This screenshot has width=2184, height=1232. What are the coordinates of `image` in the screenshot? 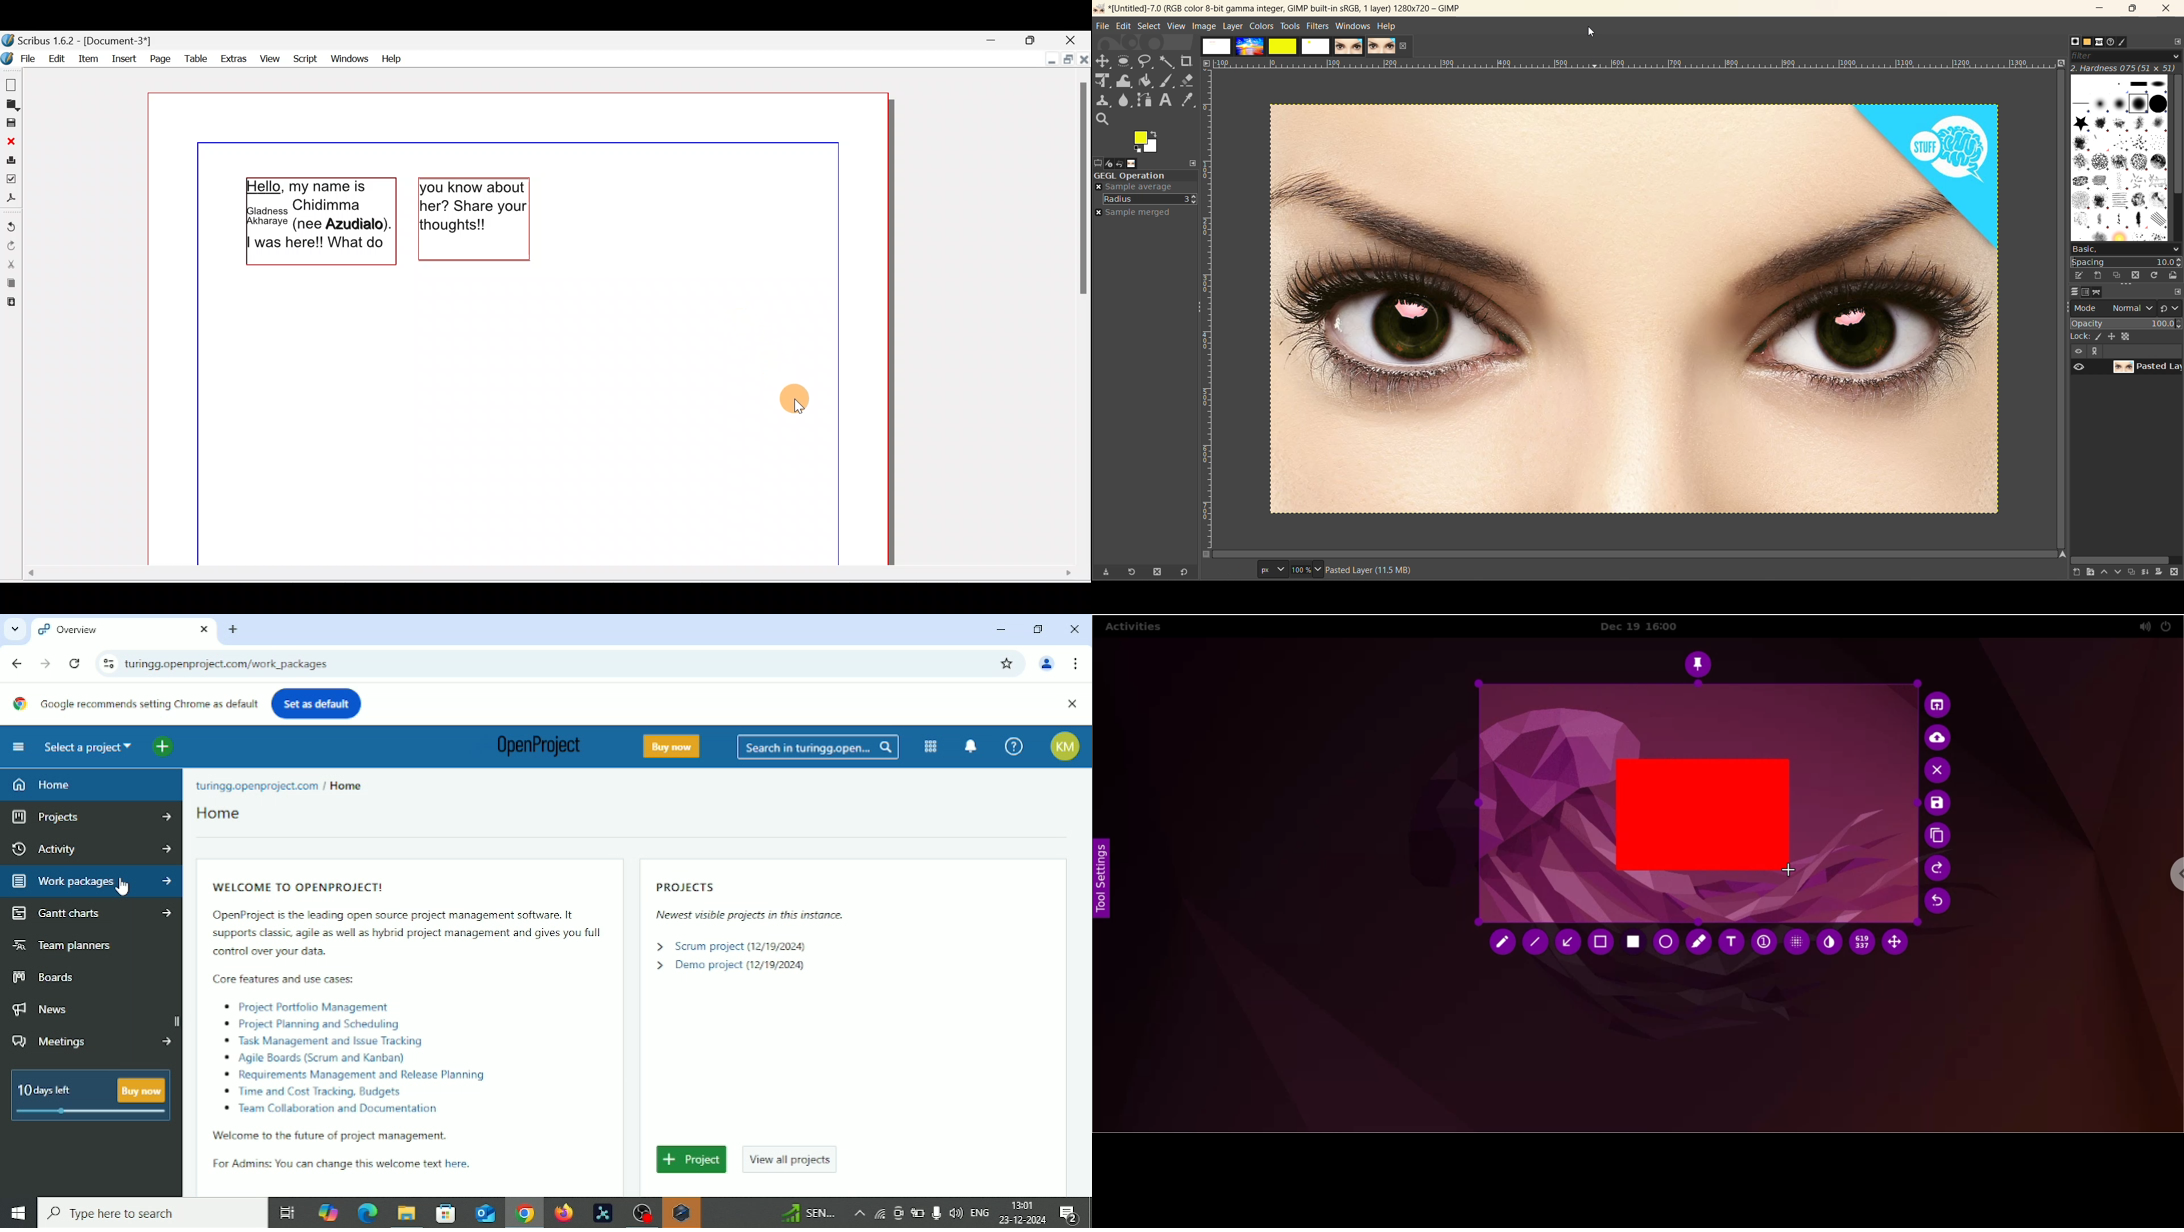 It's located at (1202, 26).